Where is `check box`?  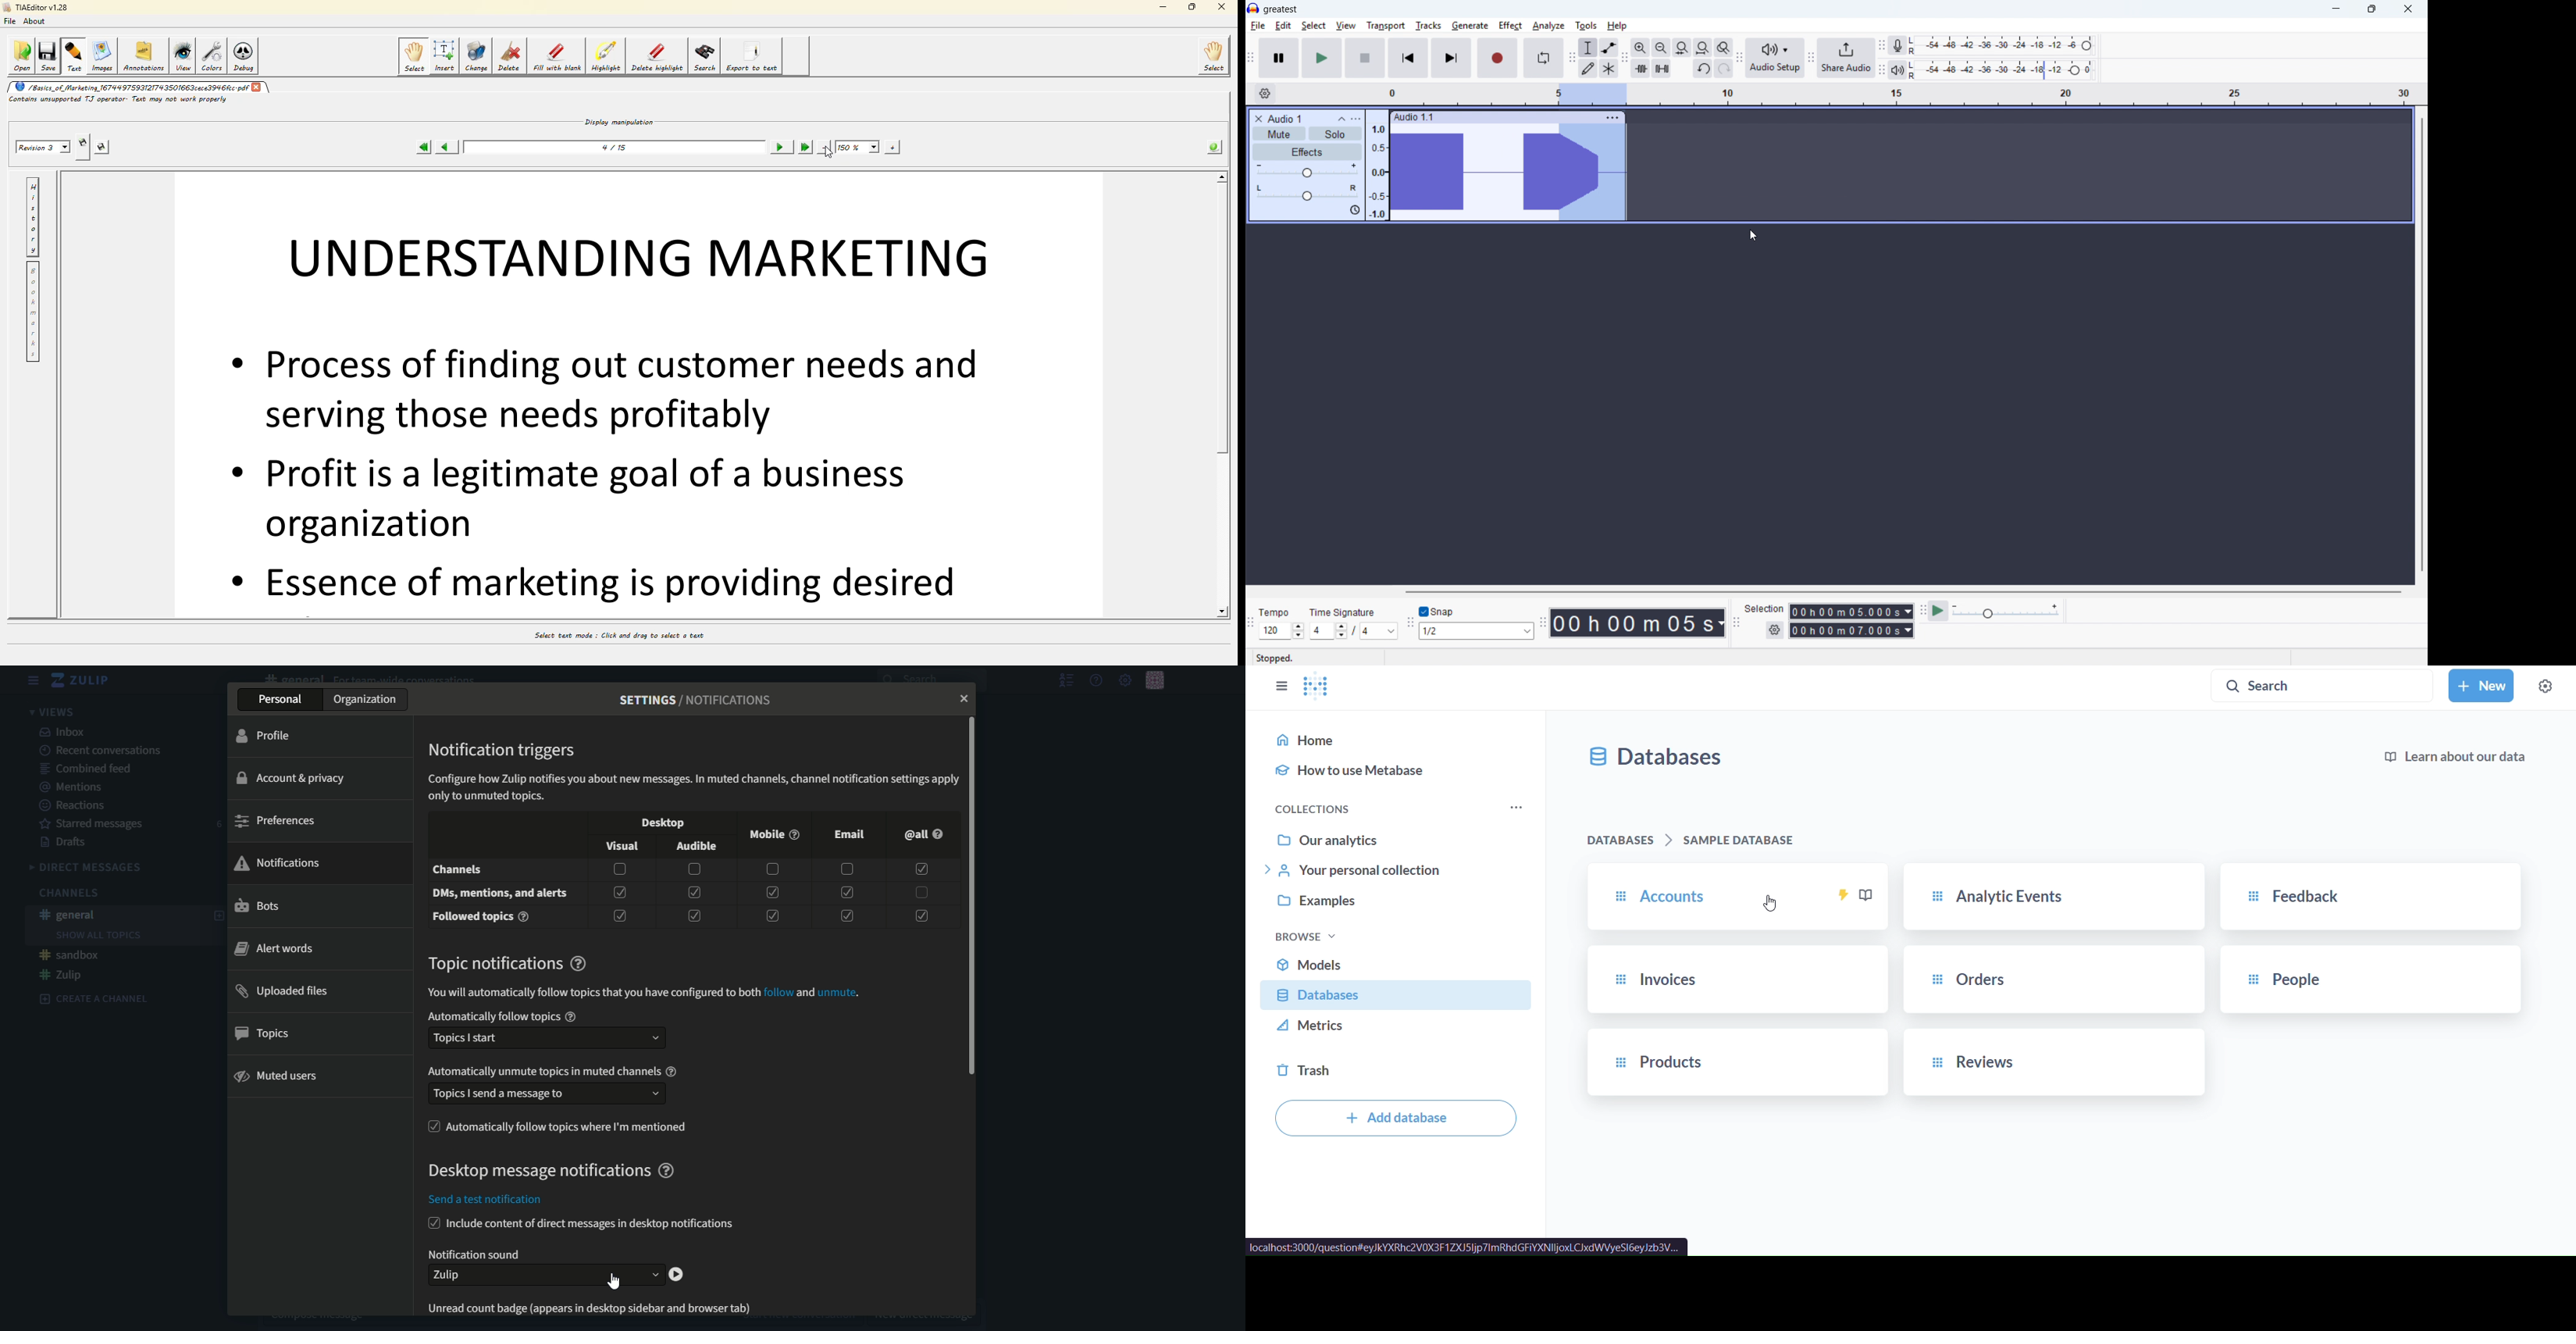 check box is located at coordinates (620, 869).